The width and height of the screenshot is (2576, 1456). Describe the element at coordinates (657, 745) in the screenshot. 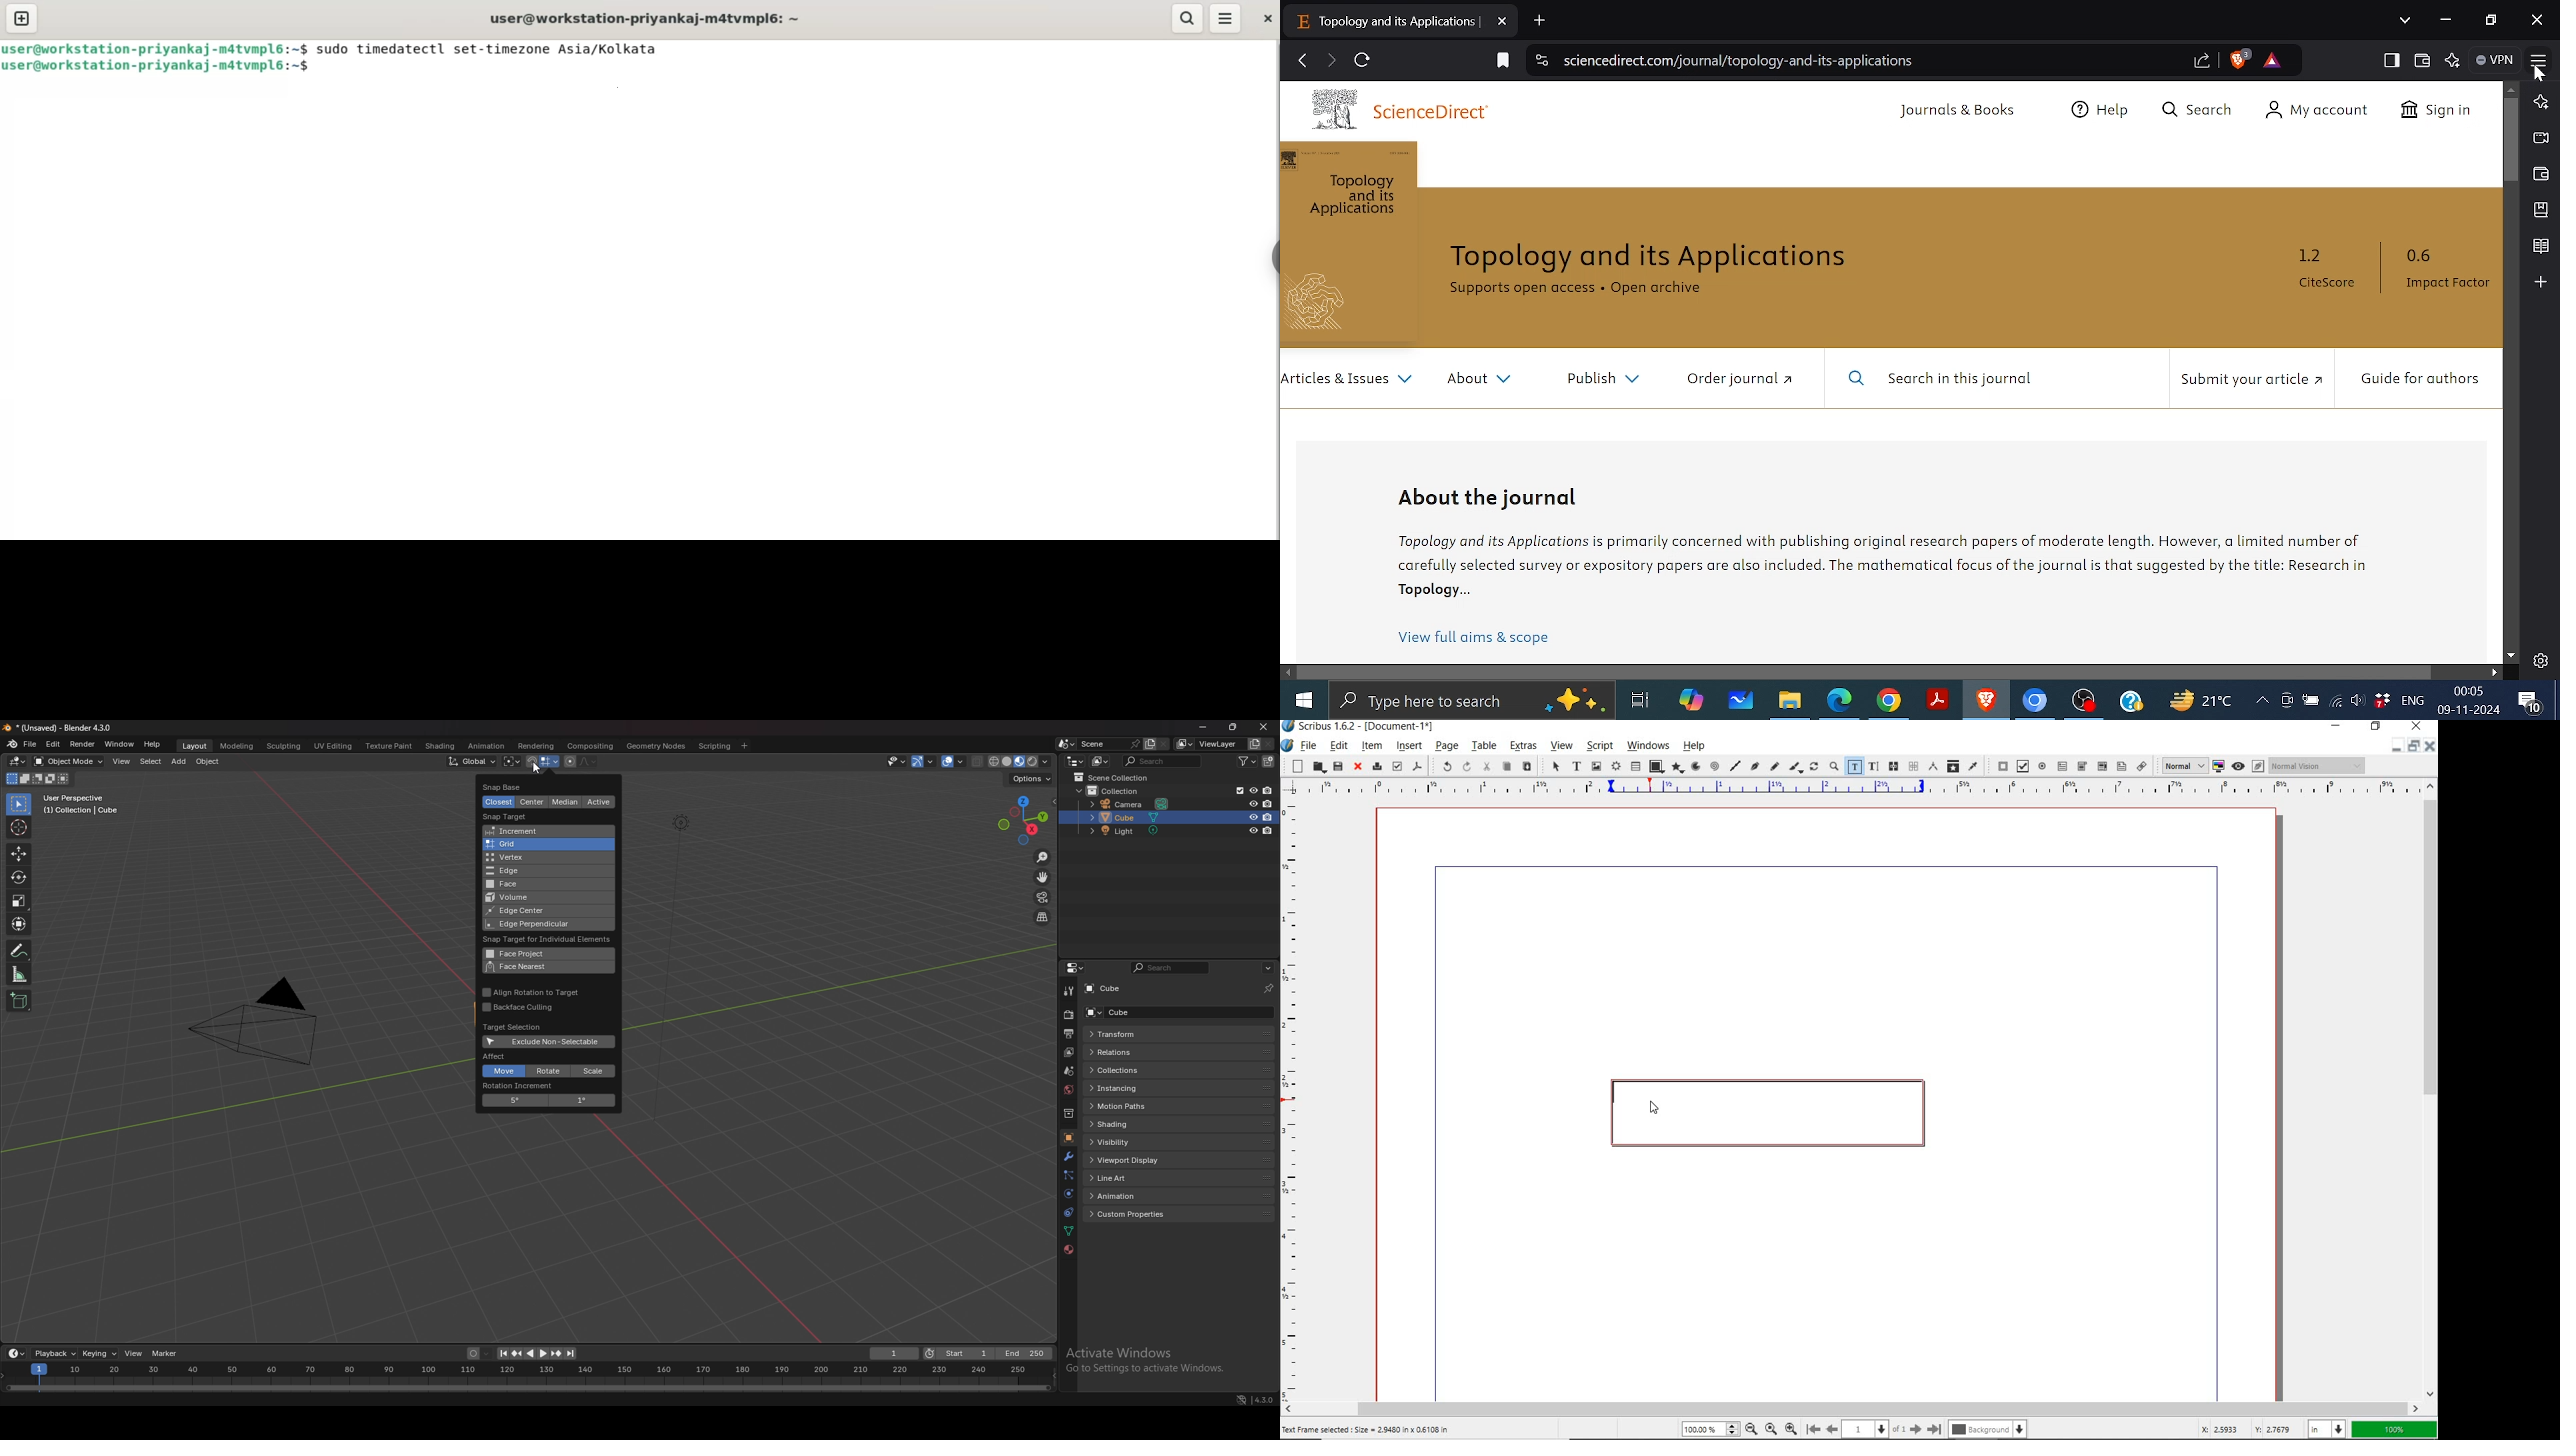

I see `geometry nodes` at that location.